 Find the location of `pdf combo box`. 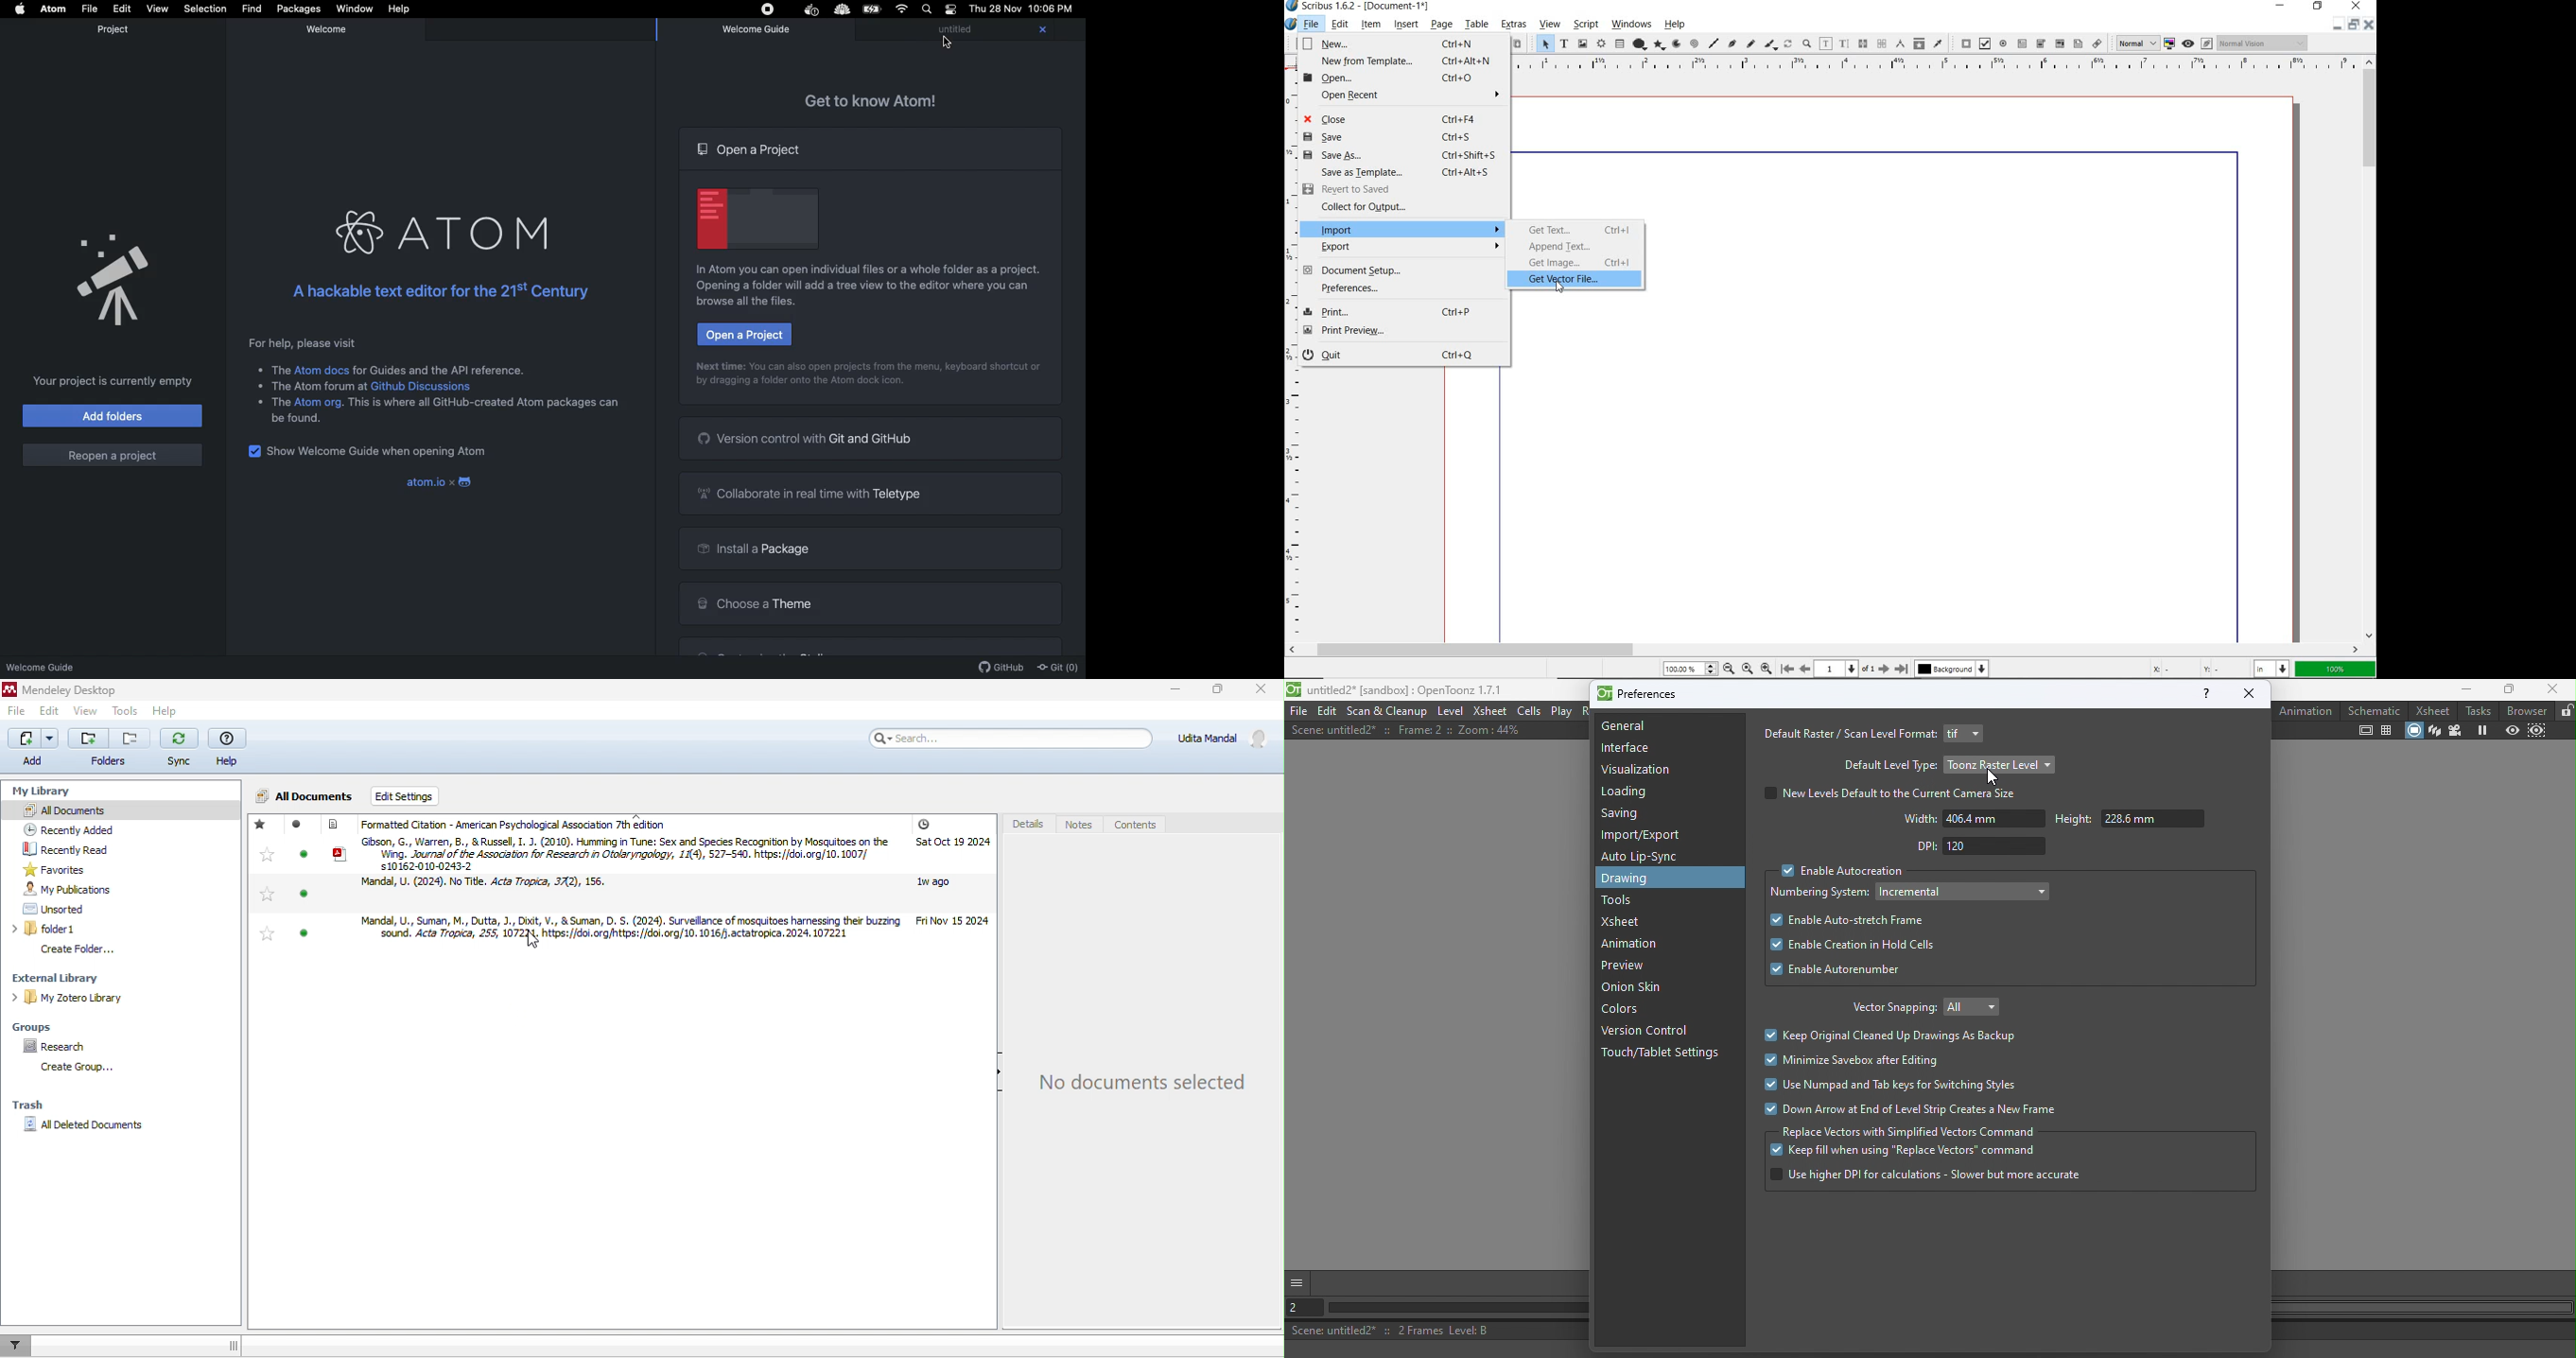

pdf combo box is located at coordinates (2041, 44).